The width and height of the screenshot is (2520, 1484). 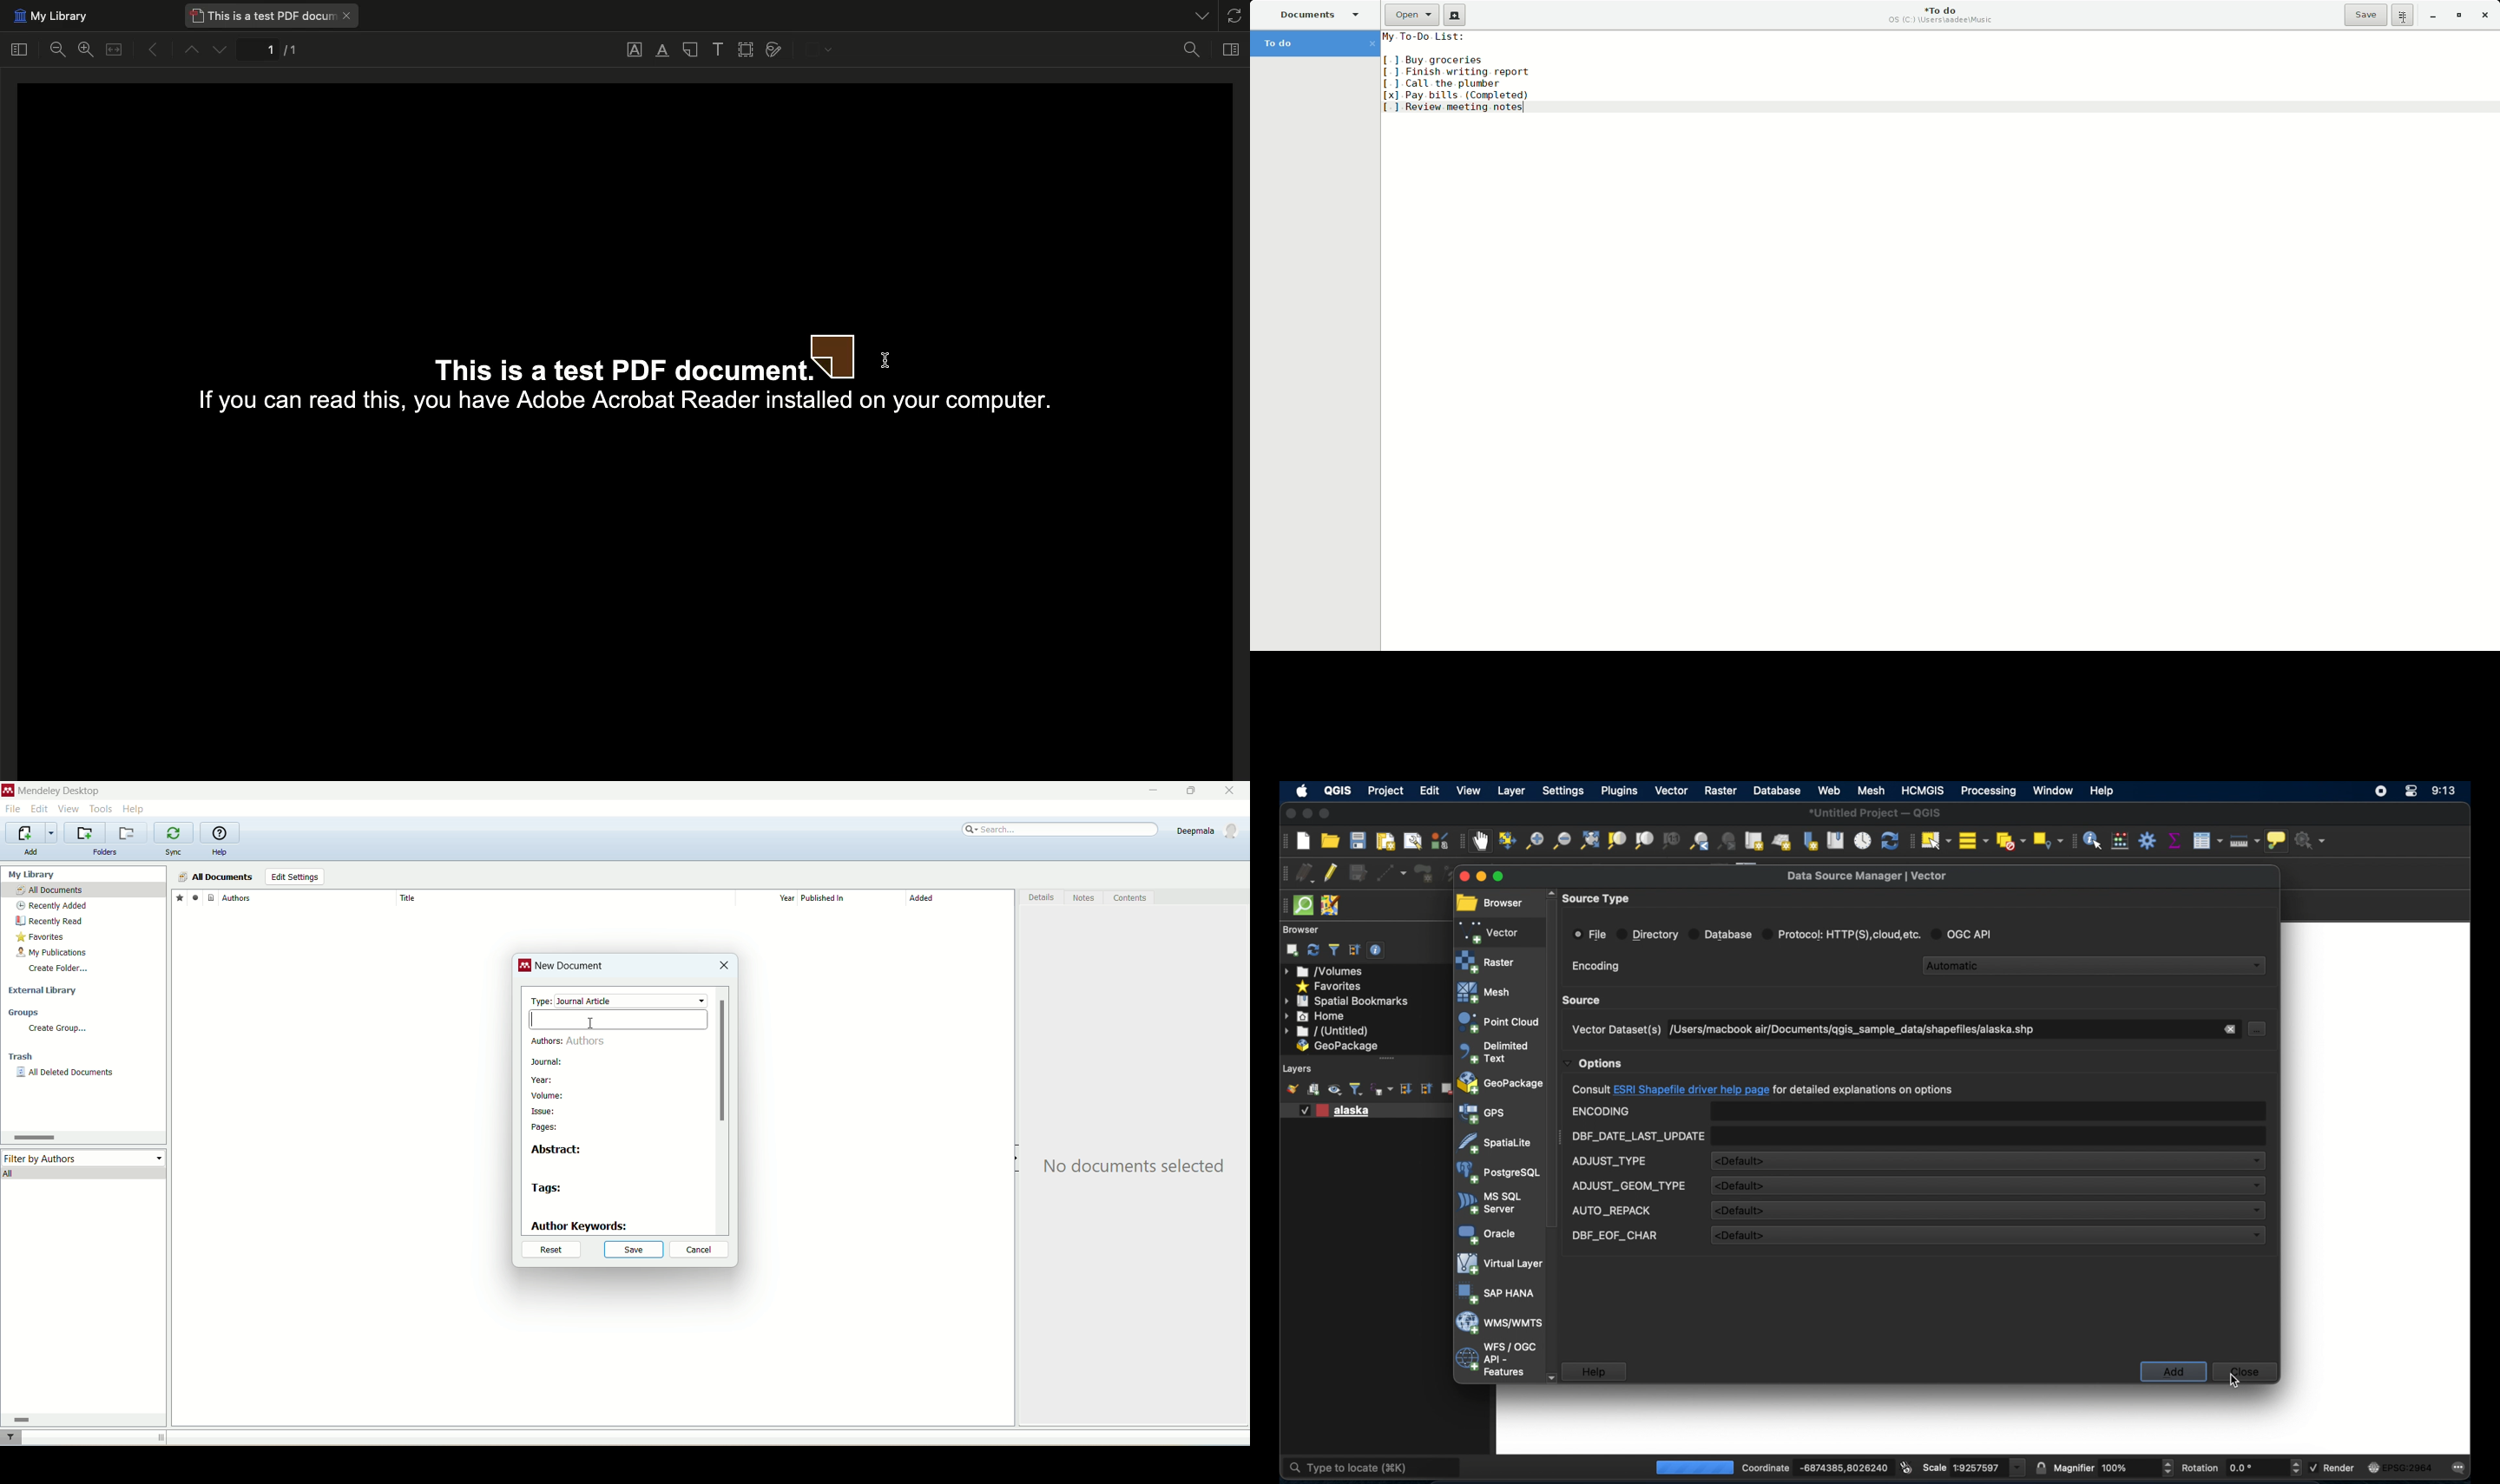 What do you see at coordinates (544, 1113) in the screenshot?
I see `issue` at bounding box center [544, 1113].